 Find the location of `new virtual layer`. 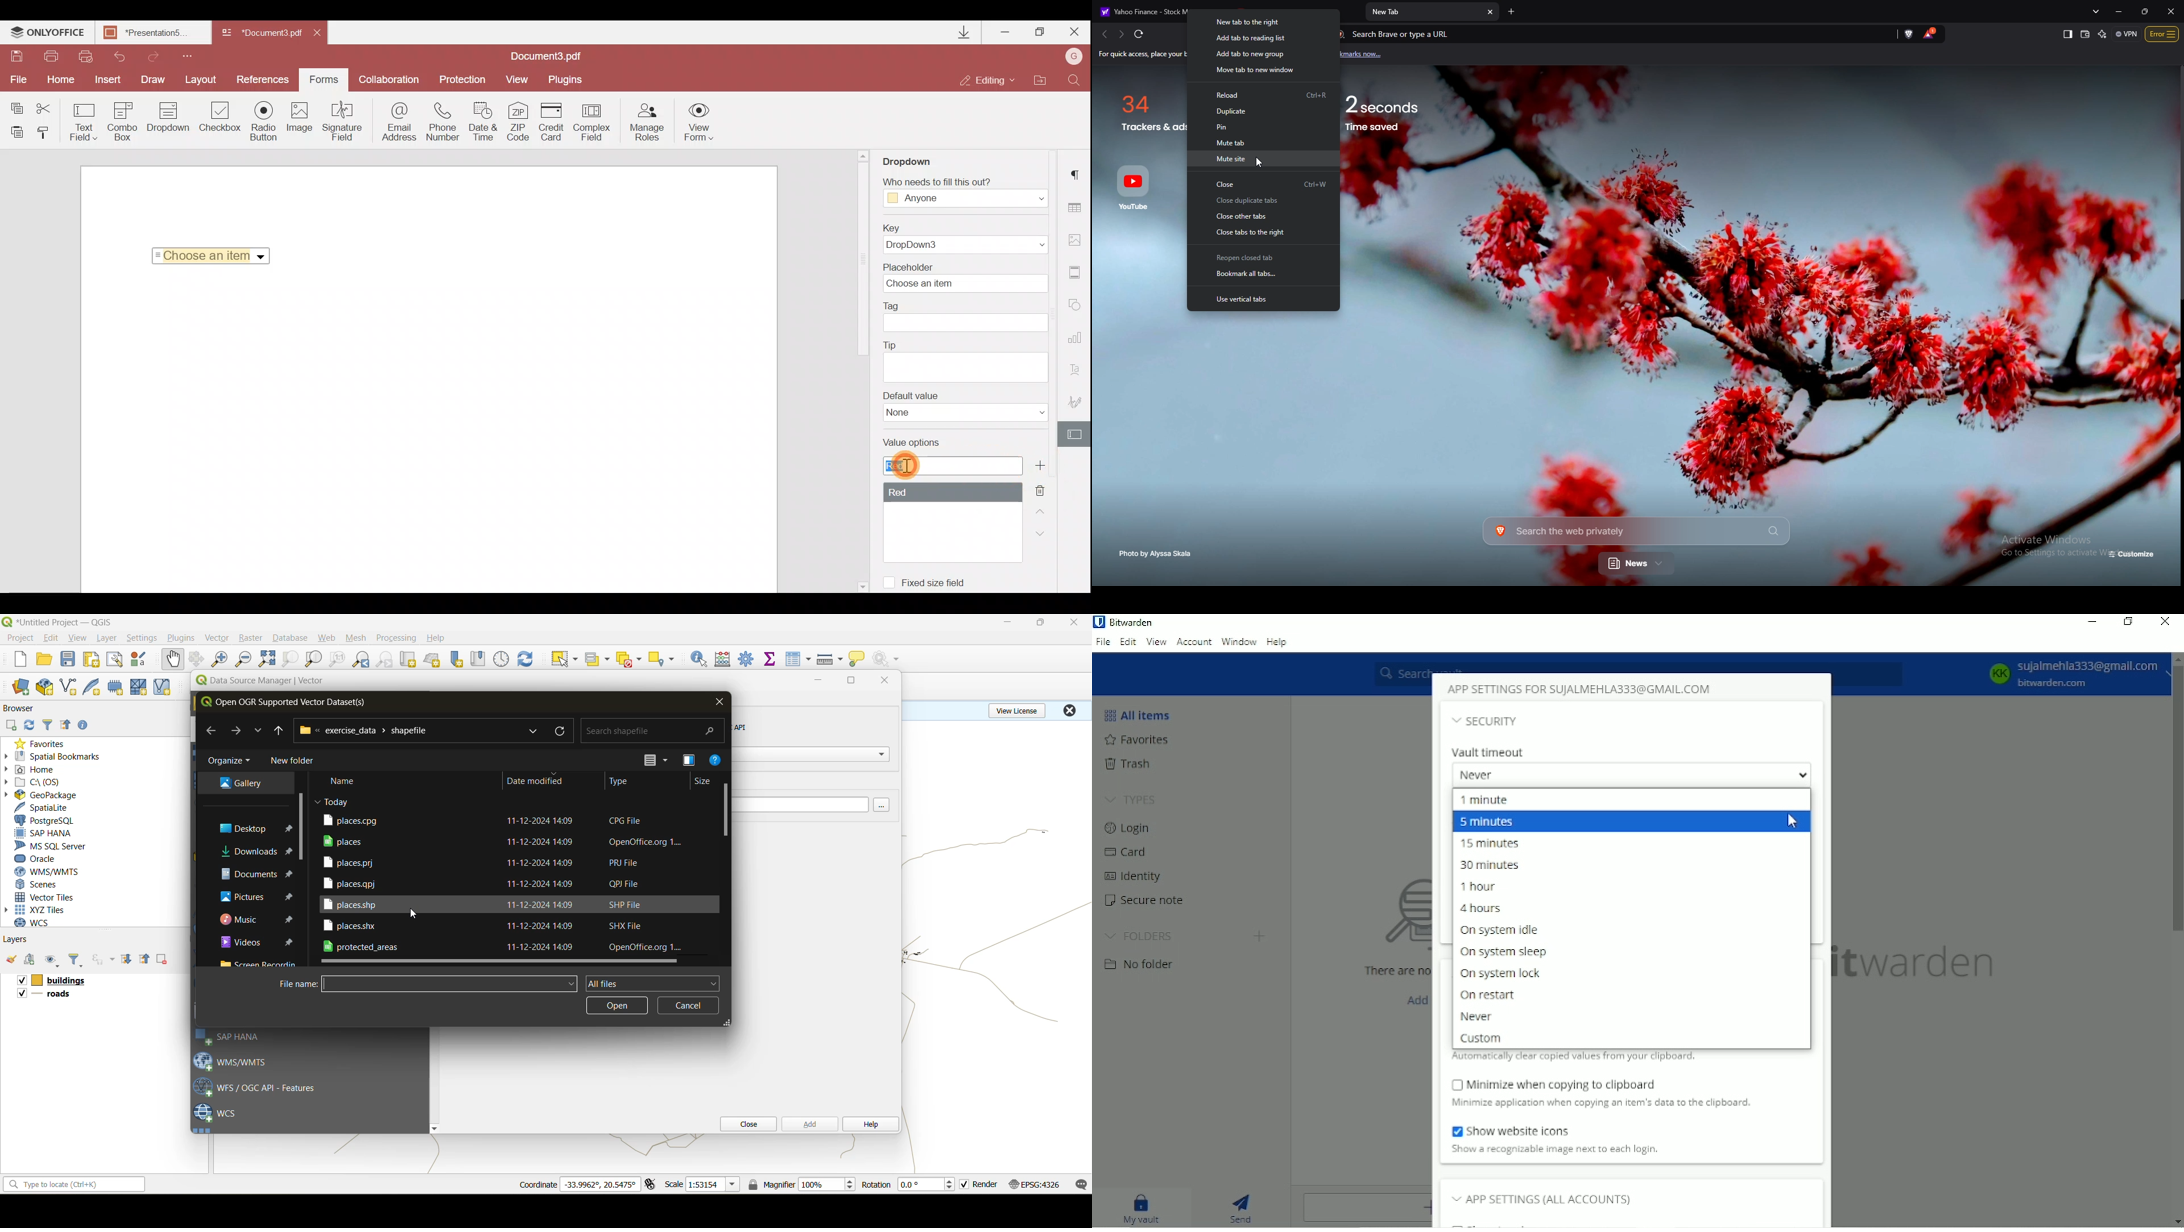

new virtual layer is located at coordinates (164, 688).